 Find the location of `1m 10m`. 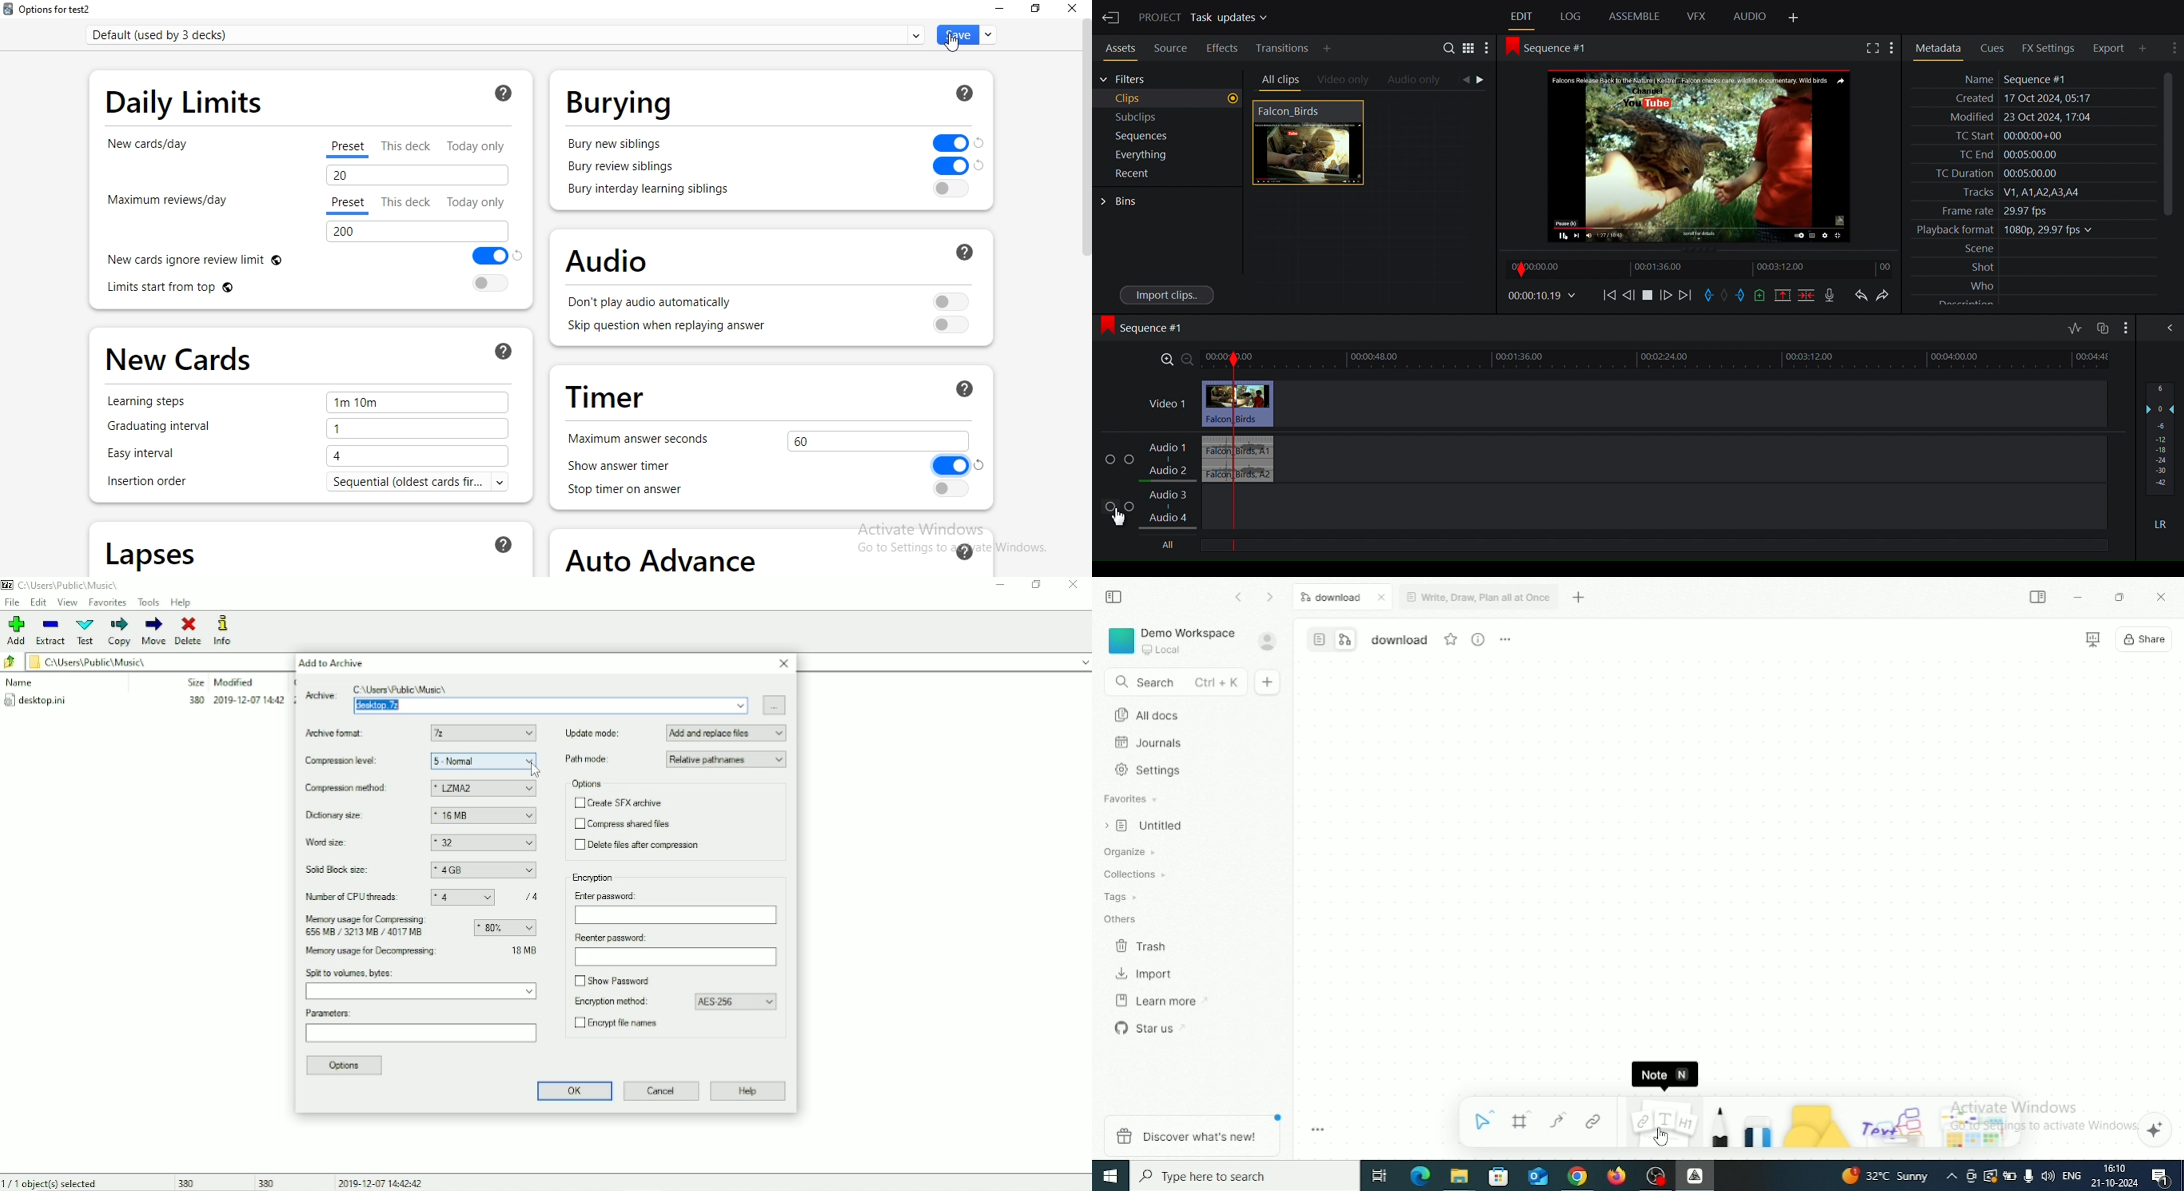

1m 10m is located at coordinates (419, 405).